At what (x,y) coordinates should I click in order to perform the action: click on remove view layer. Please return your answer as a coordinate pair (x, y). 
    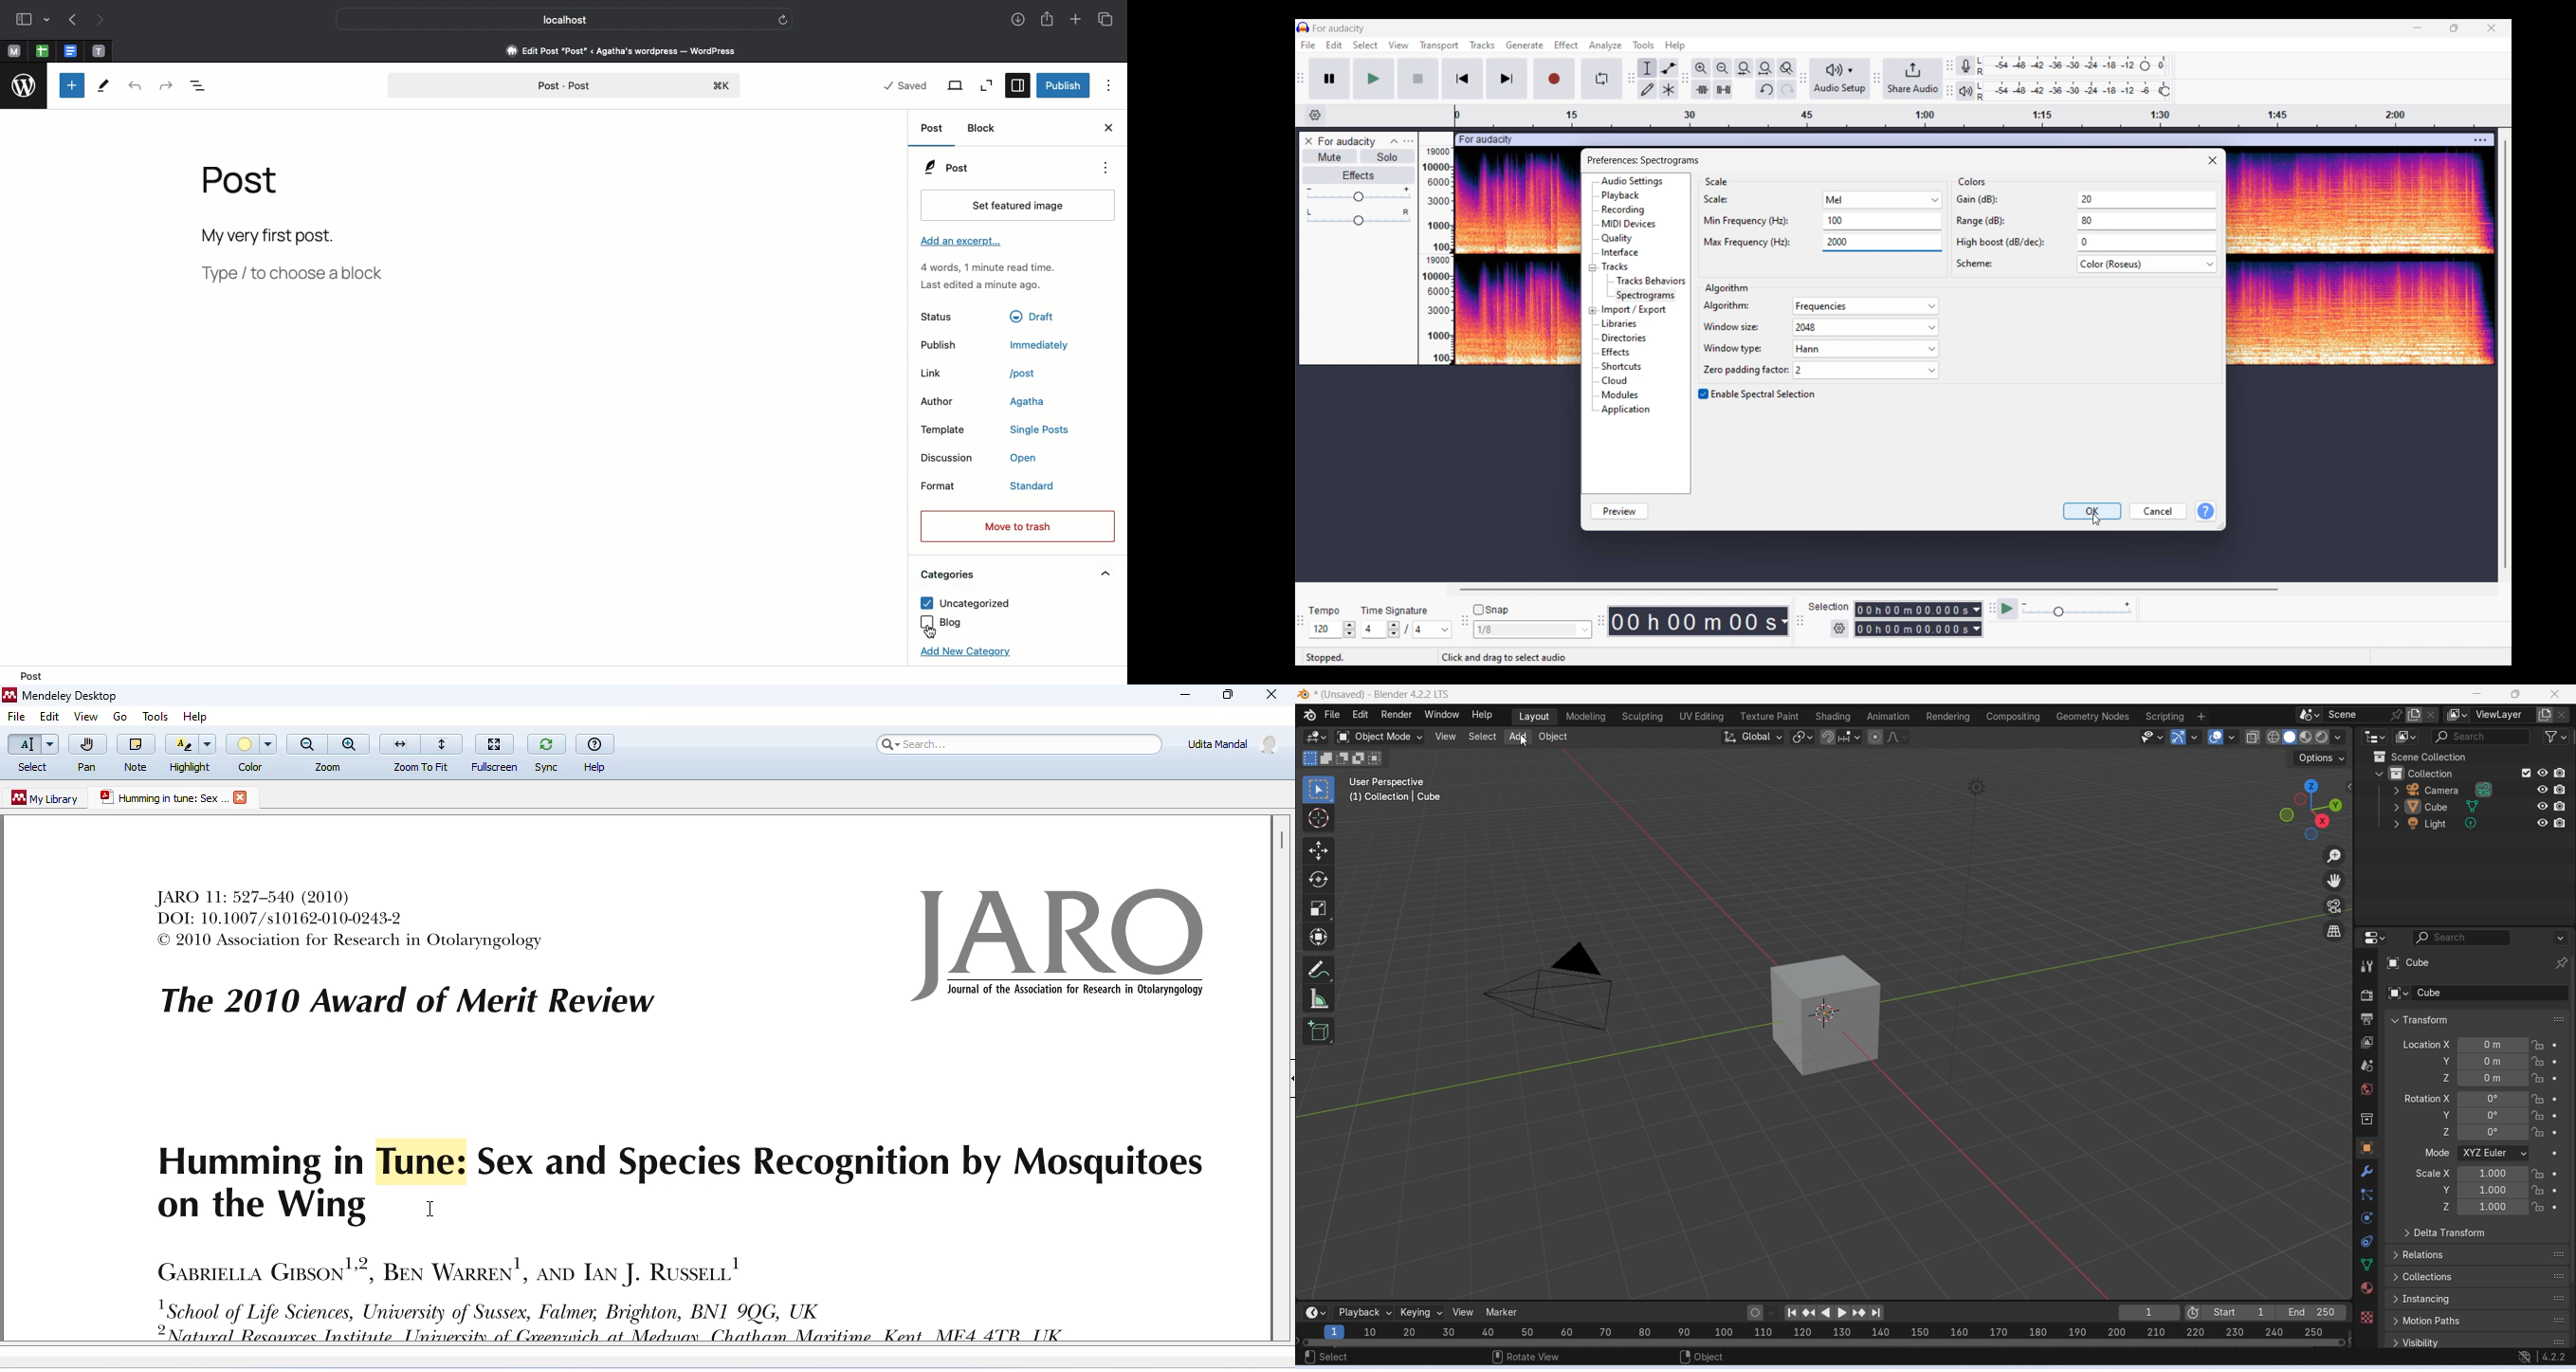
    Looking at the image, I should click on (2563, 715).